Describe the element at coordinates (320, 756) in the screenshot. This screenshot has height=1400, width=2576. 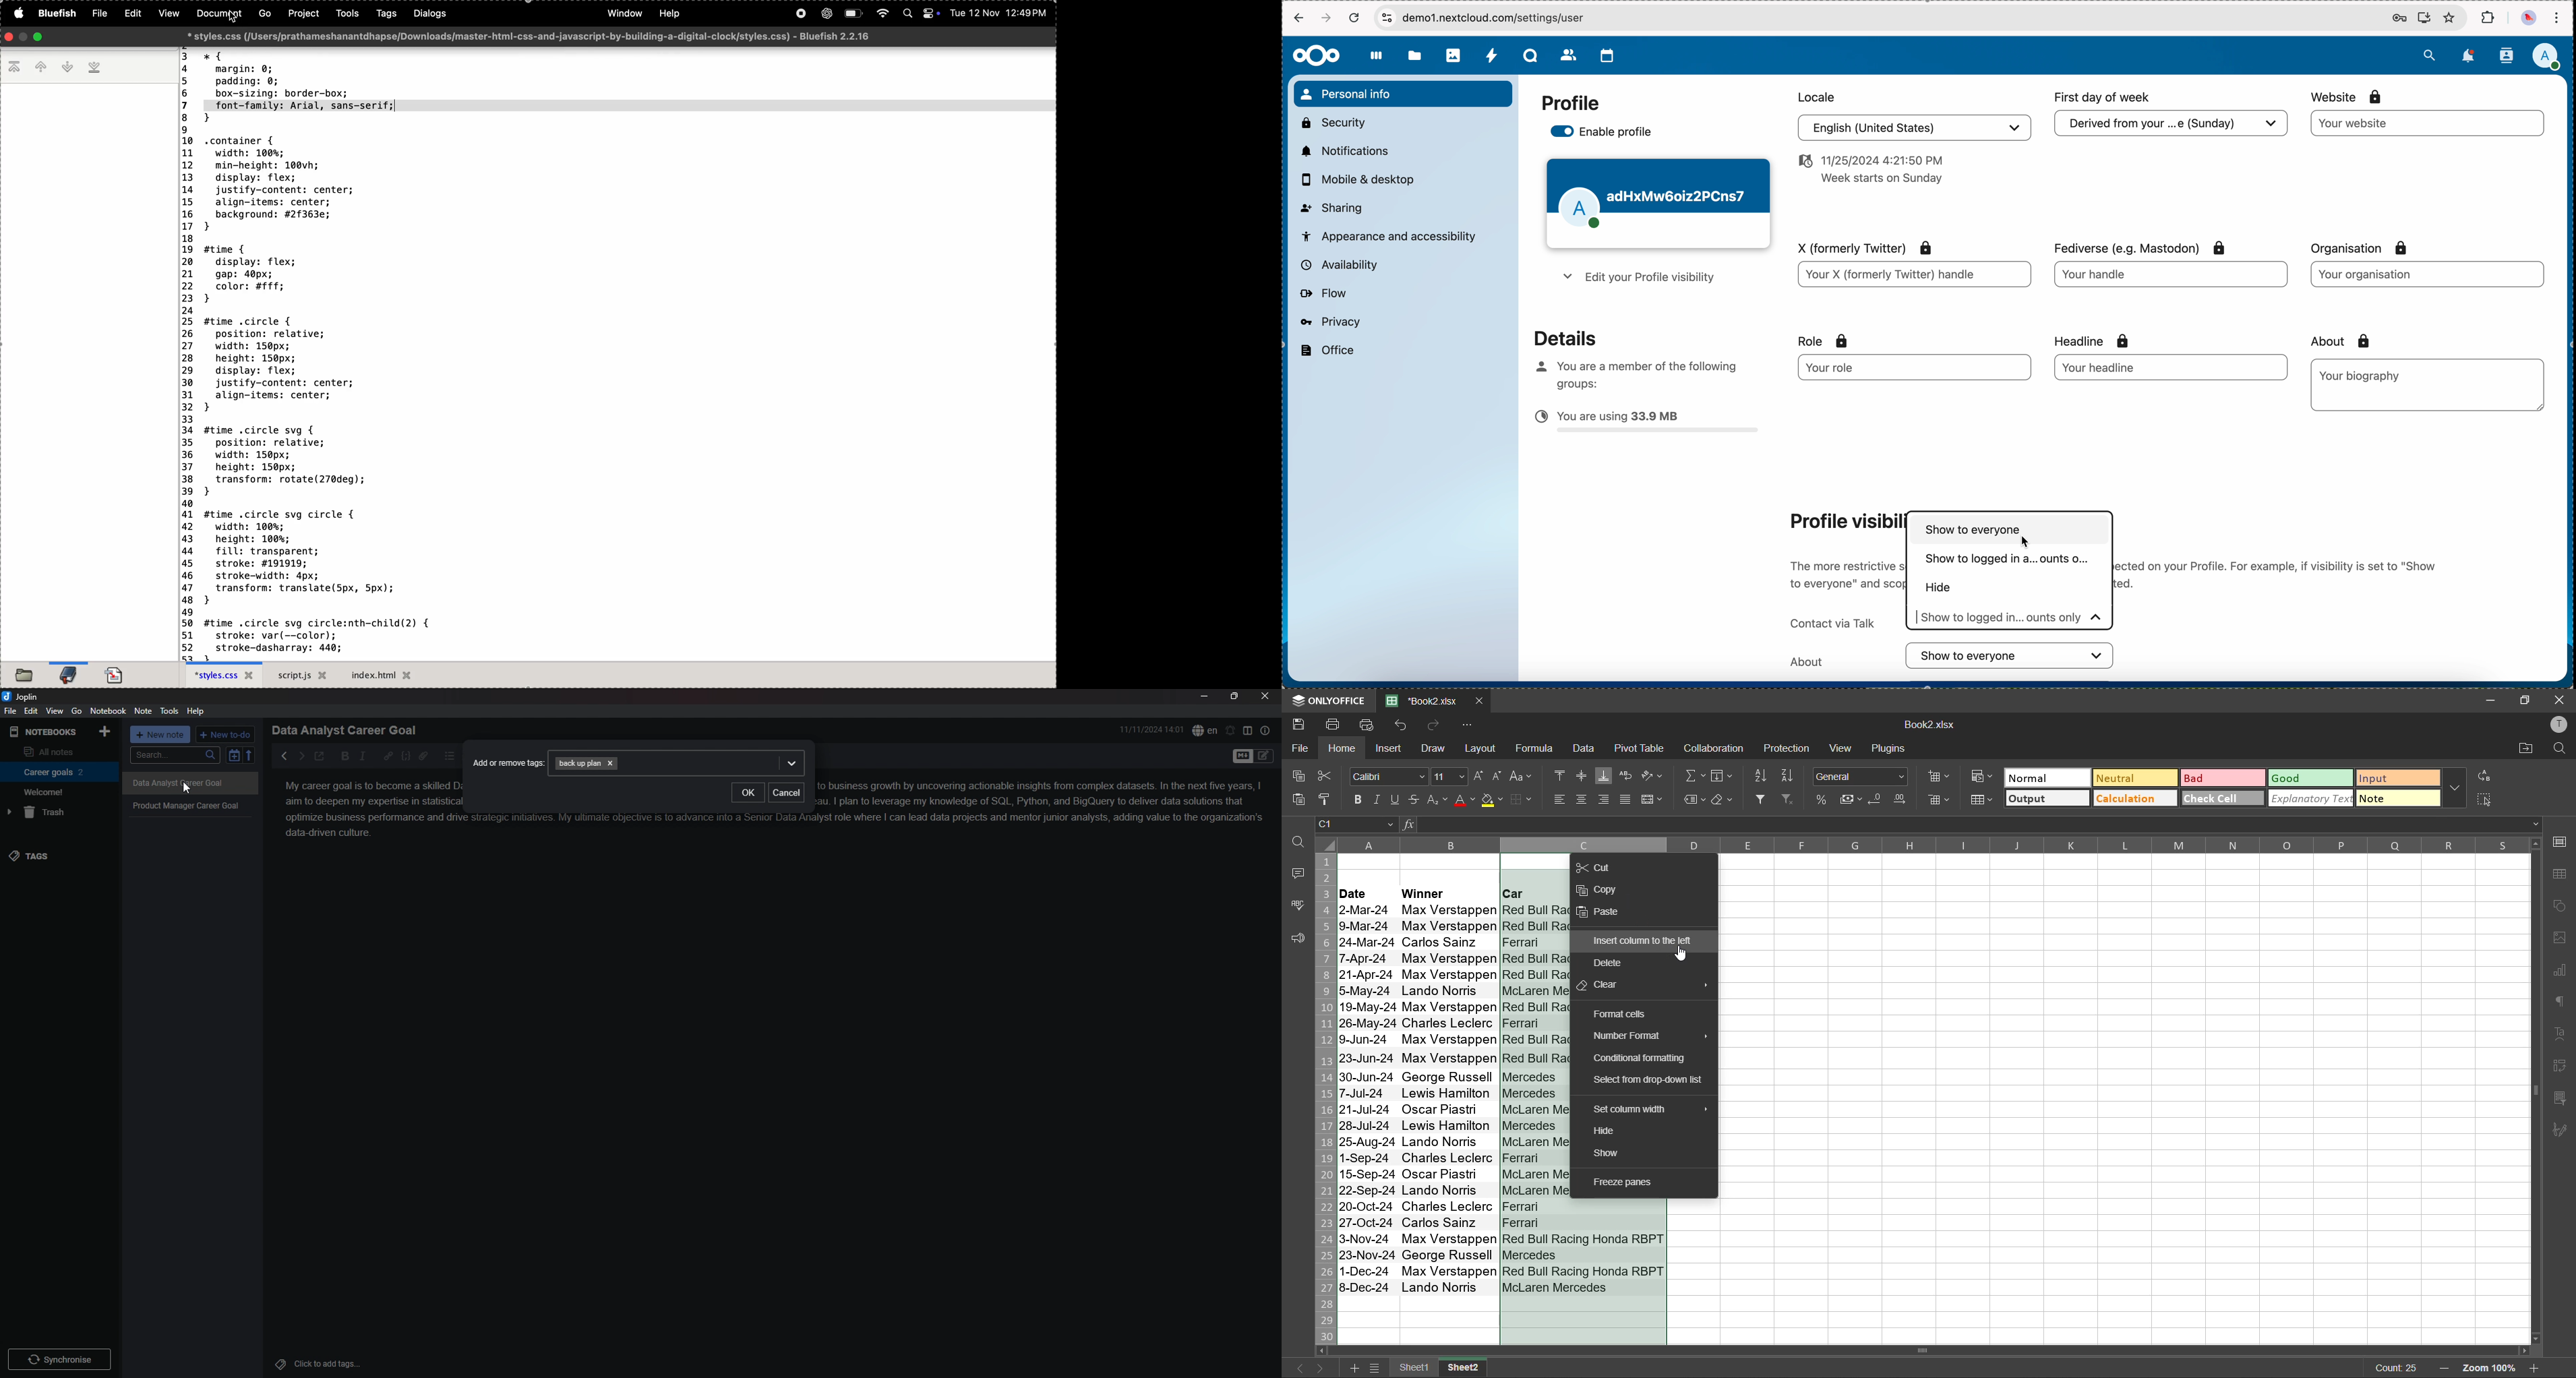
I see `toggle external editor` at that location.